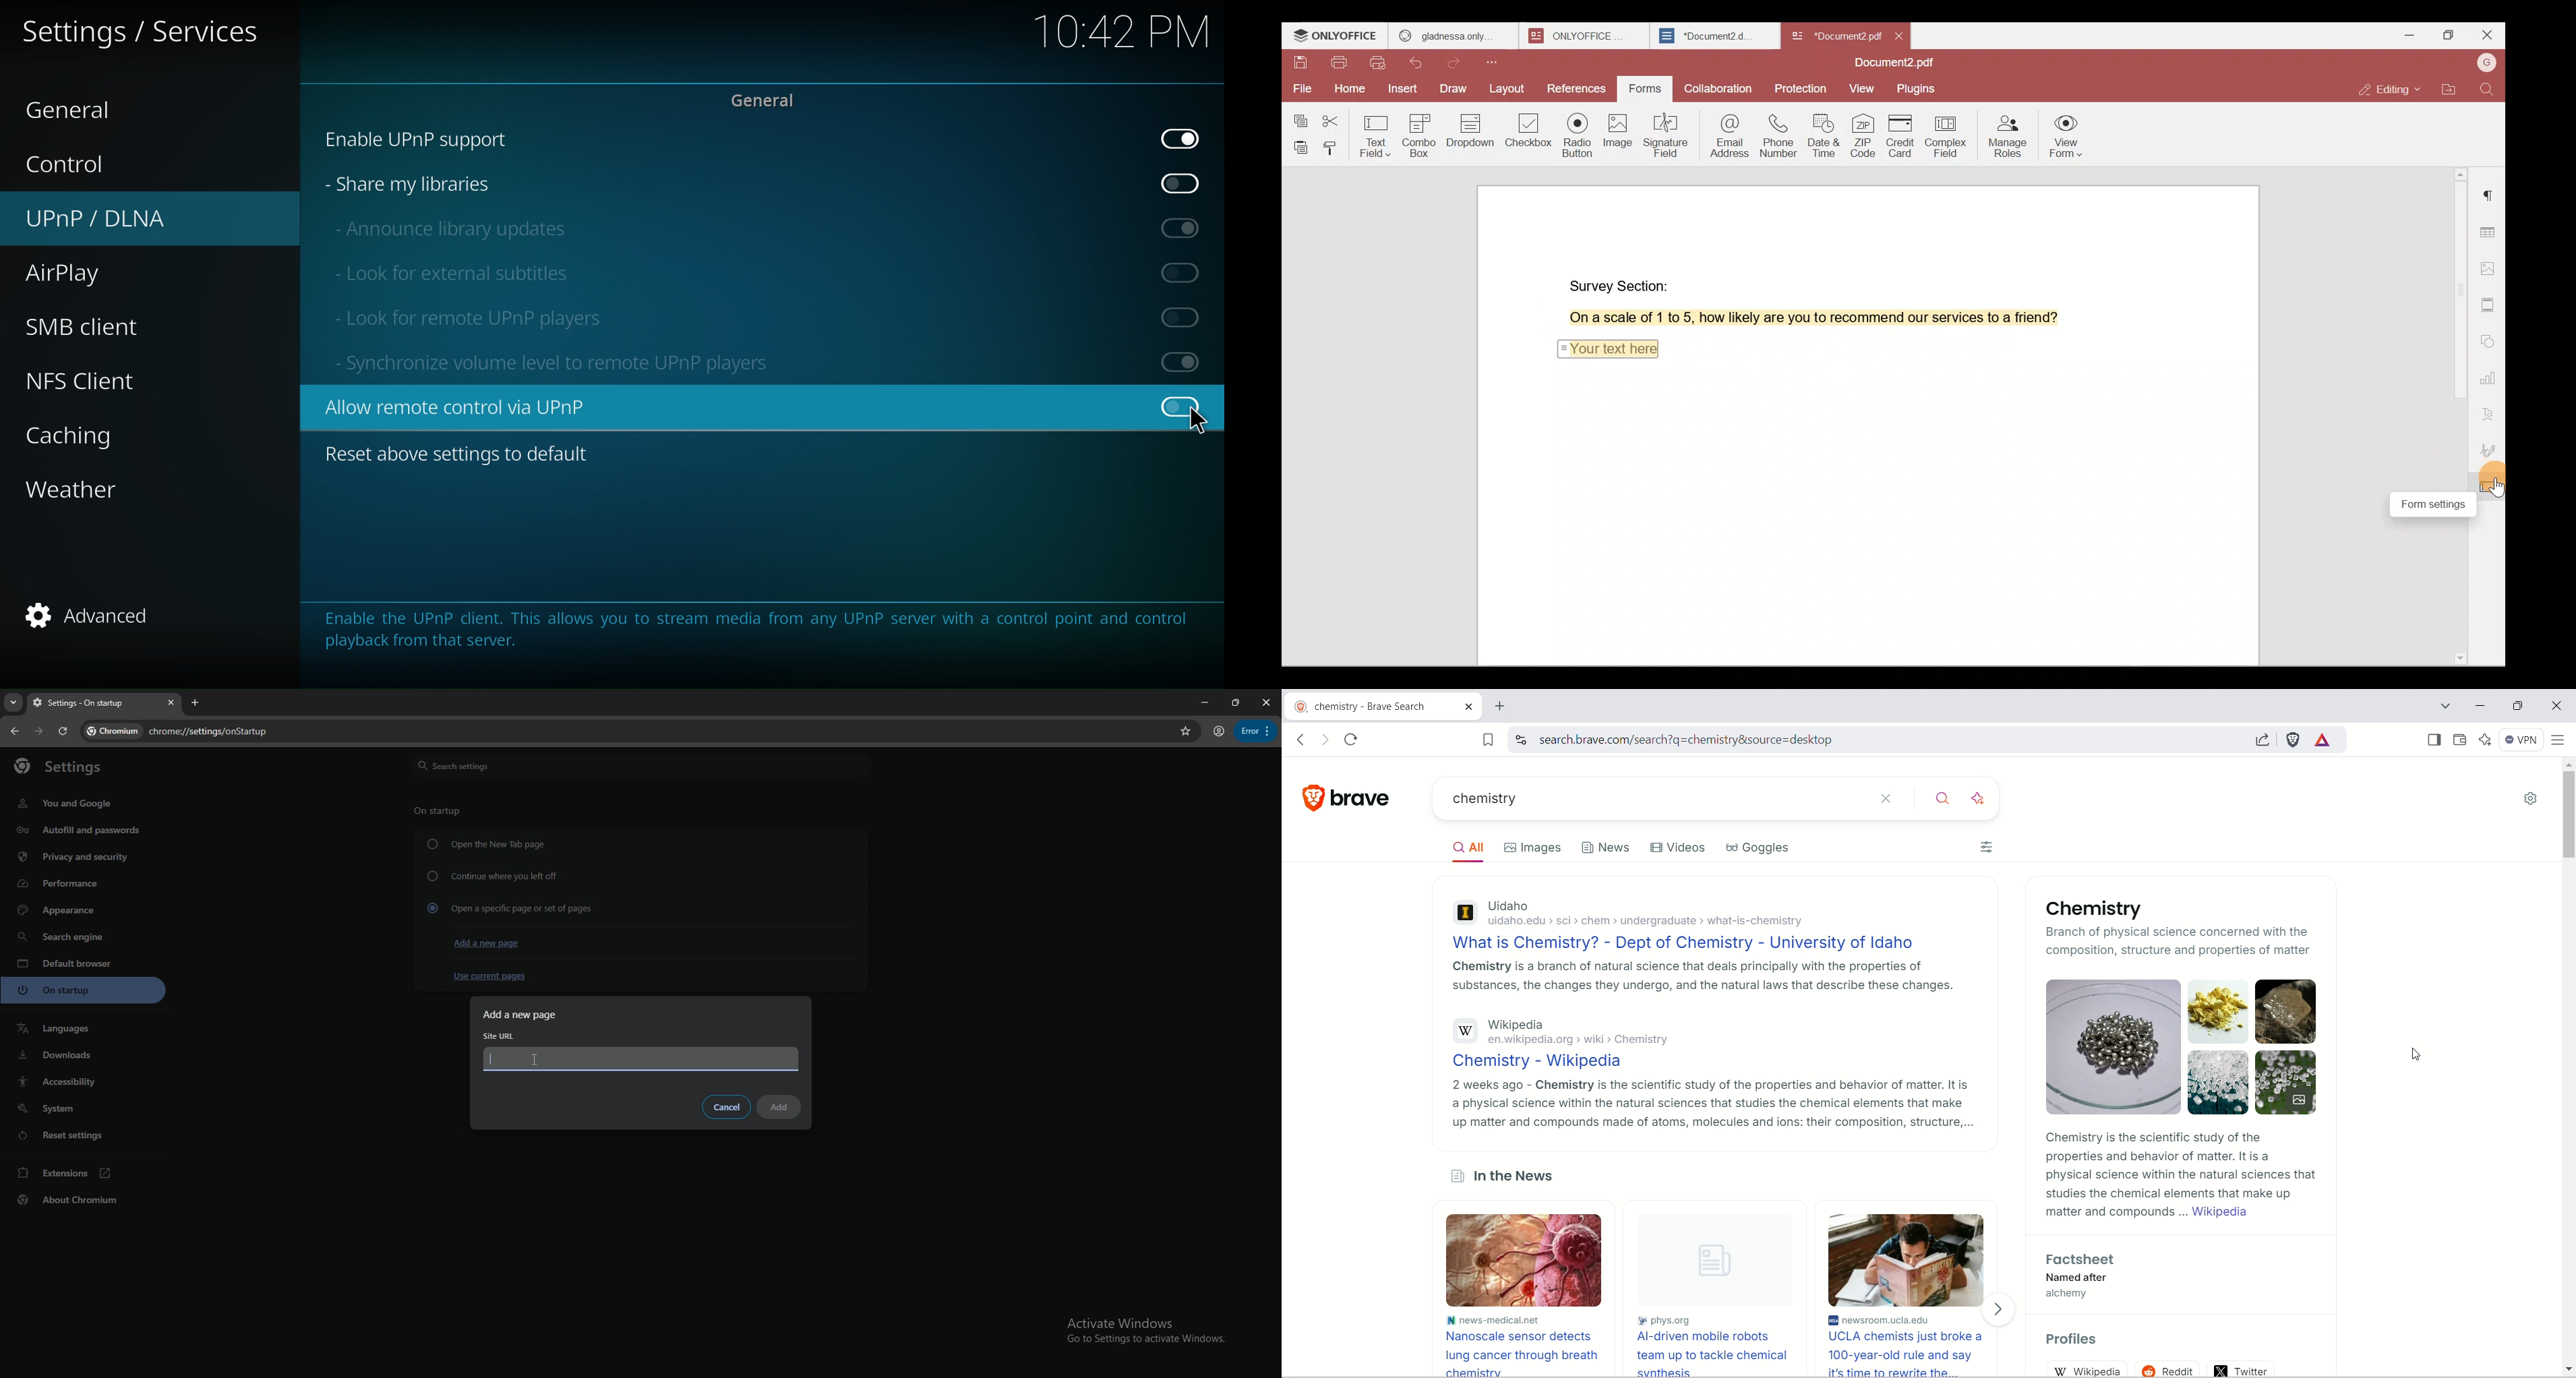  Describe the element at coordinates (84, 1200) in the screenshot. I see `about chromium` at that location.